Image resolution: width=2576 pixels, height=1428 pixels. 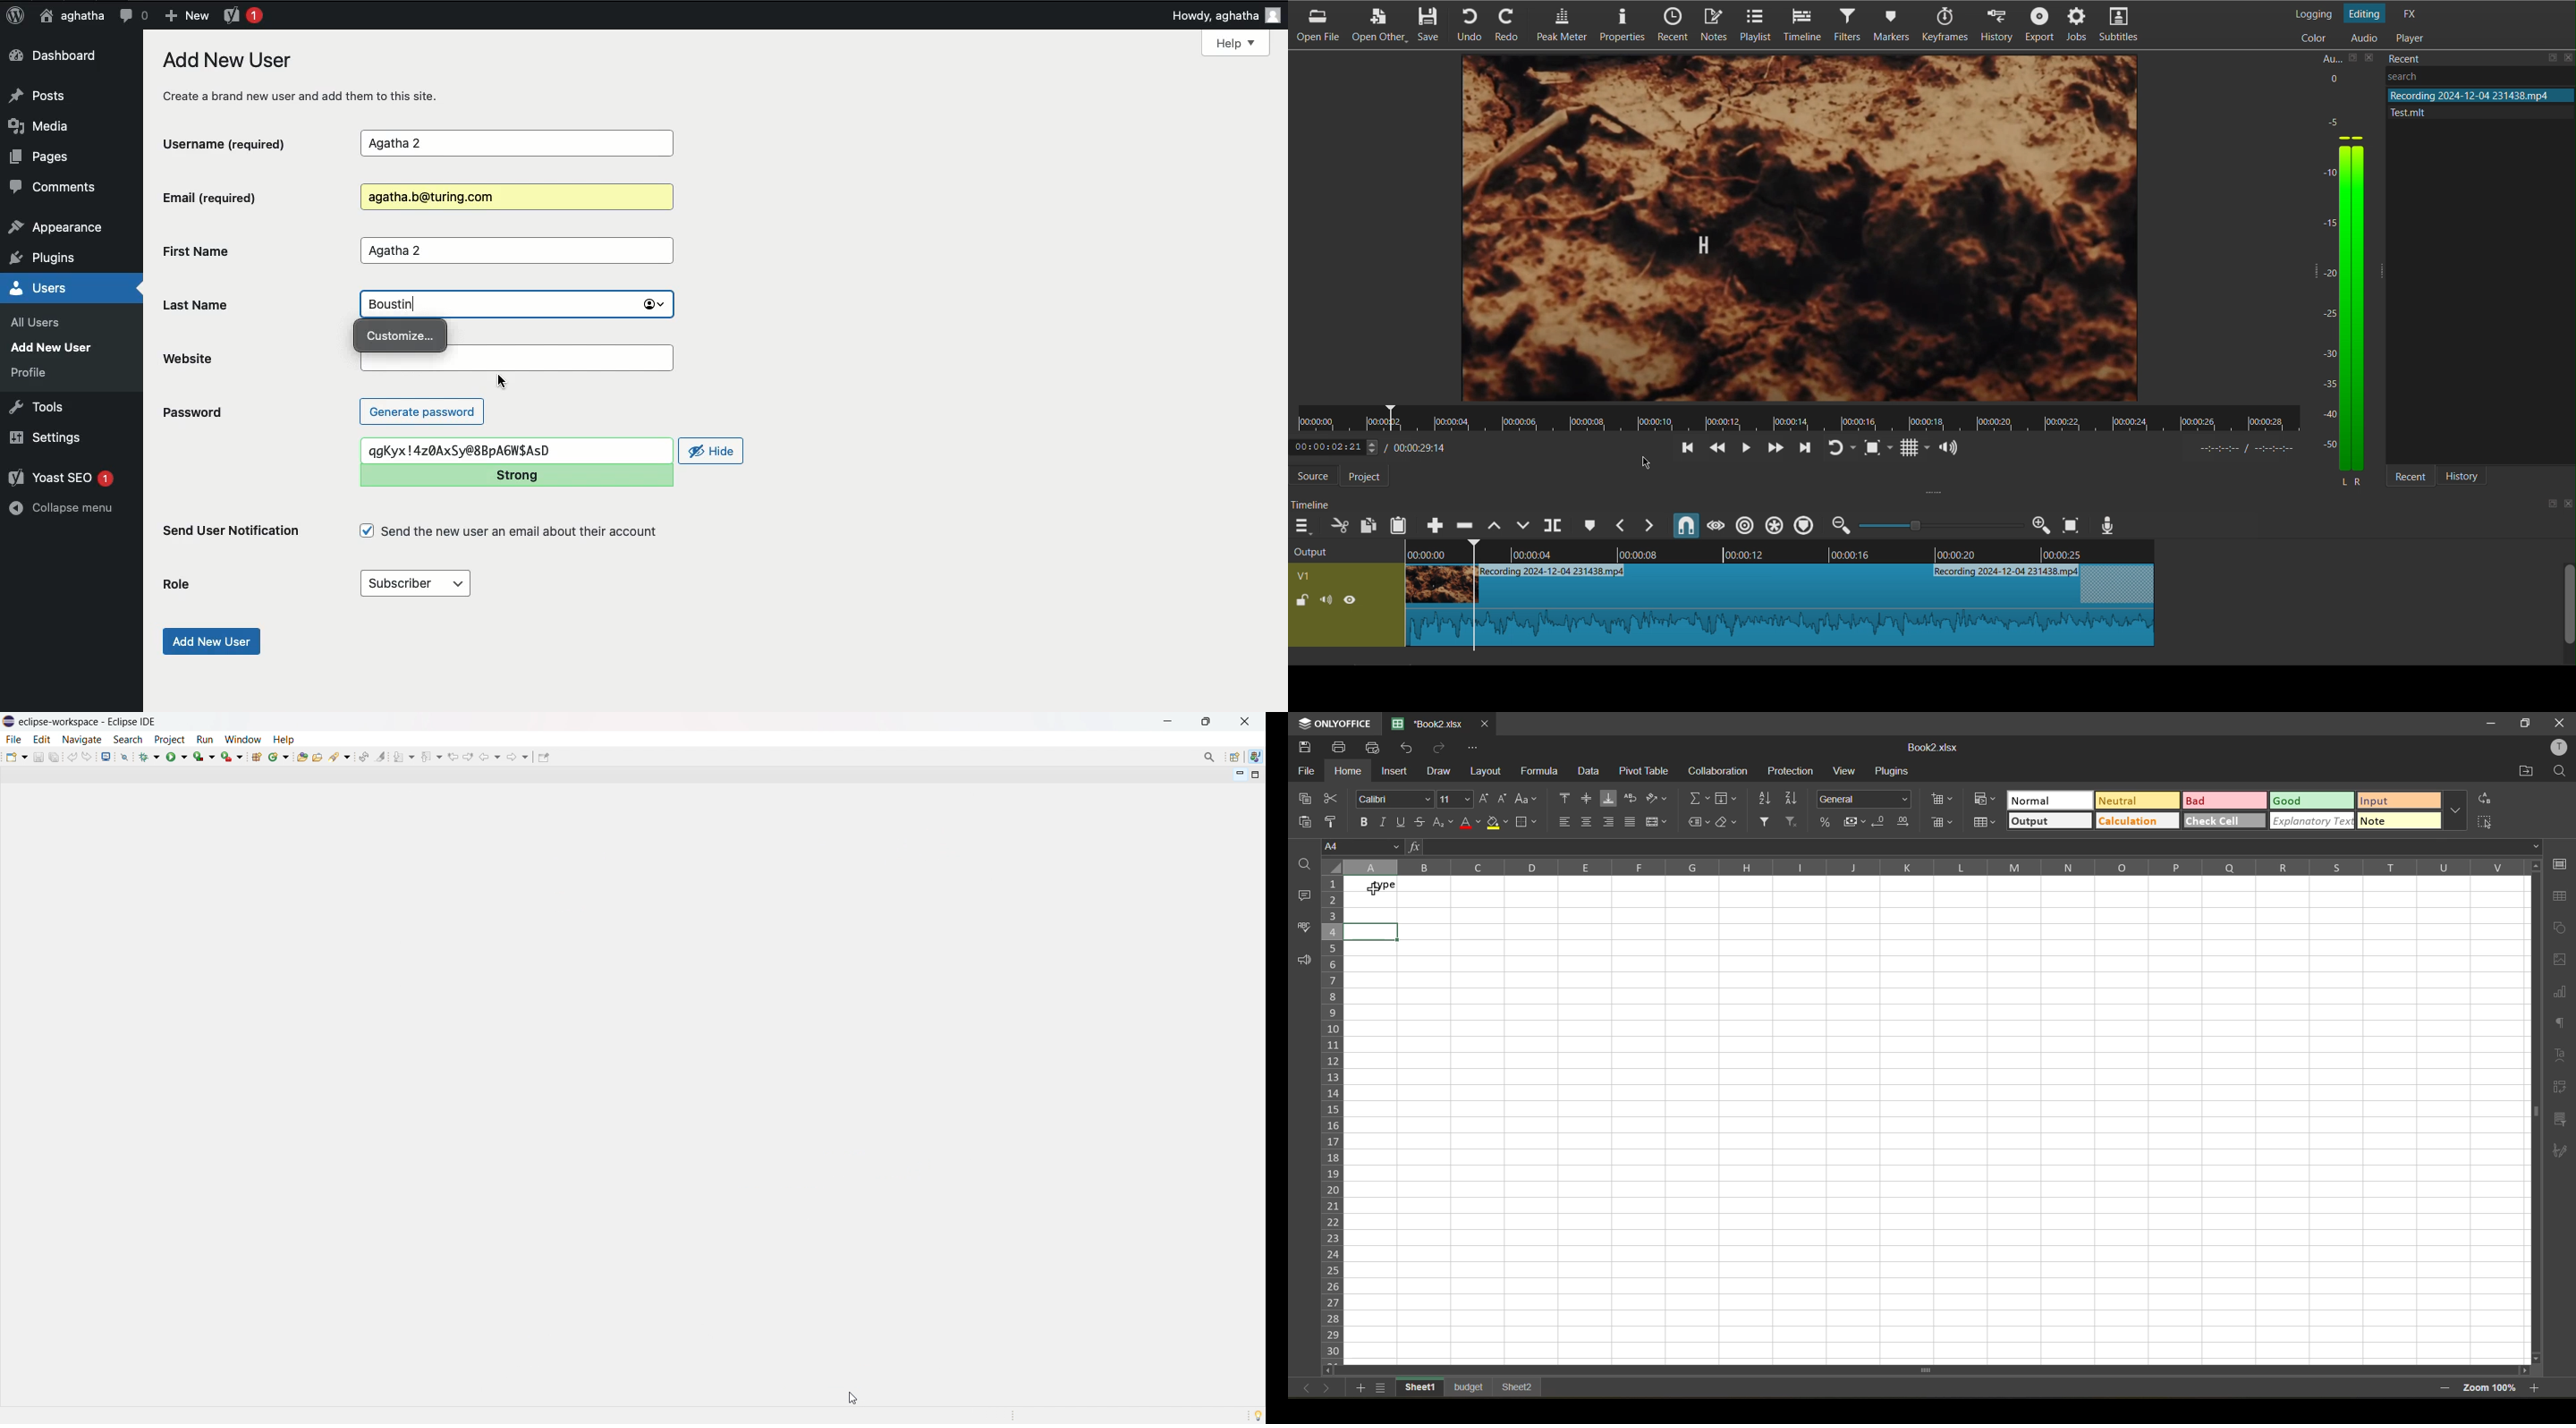 I want to click on view, so click(x=1845, y=771).